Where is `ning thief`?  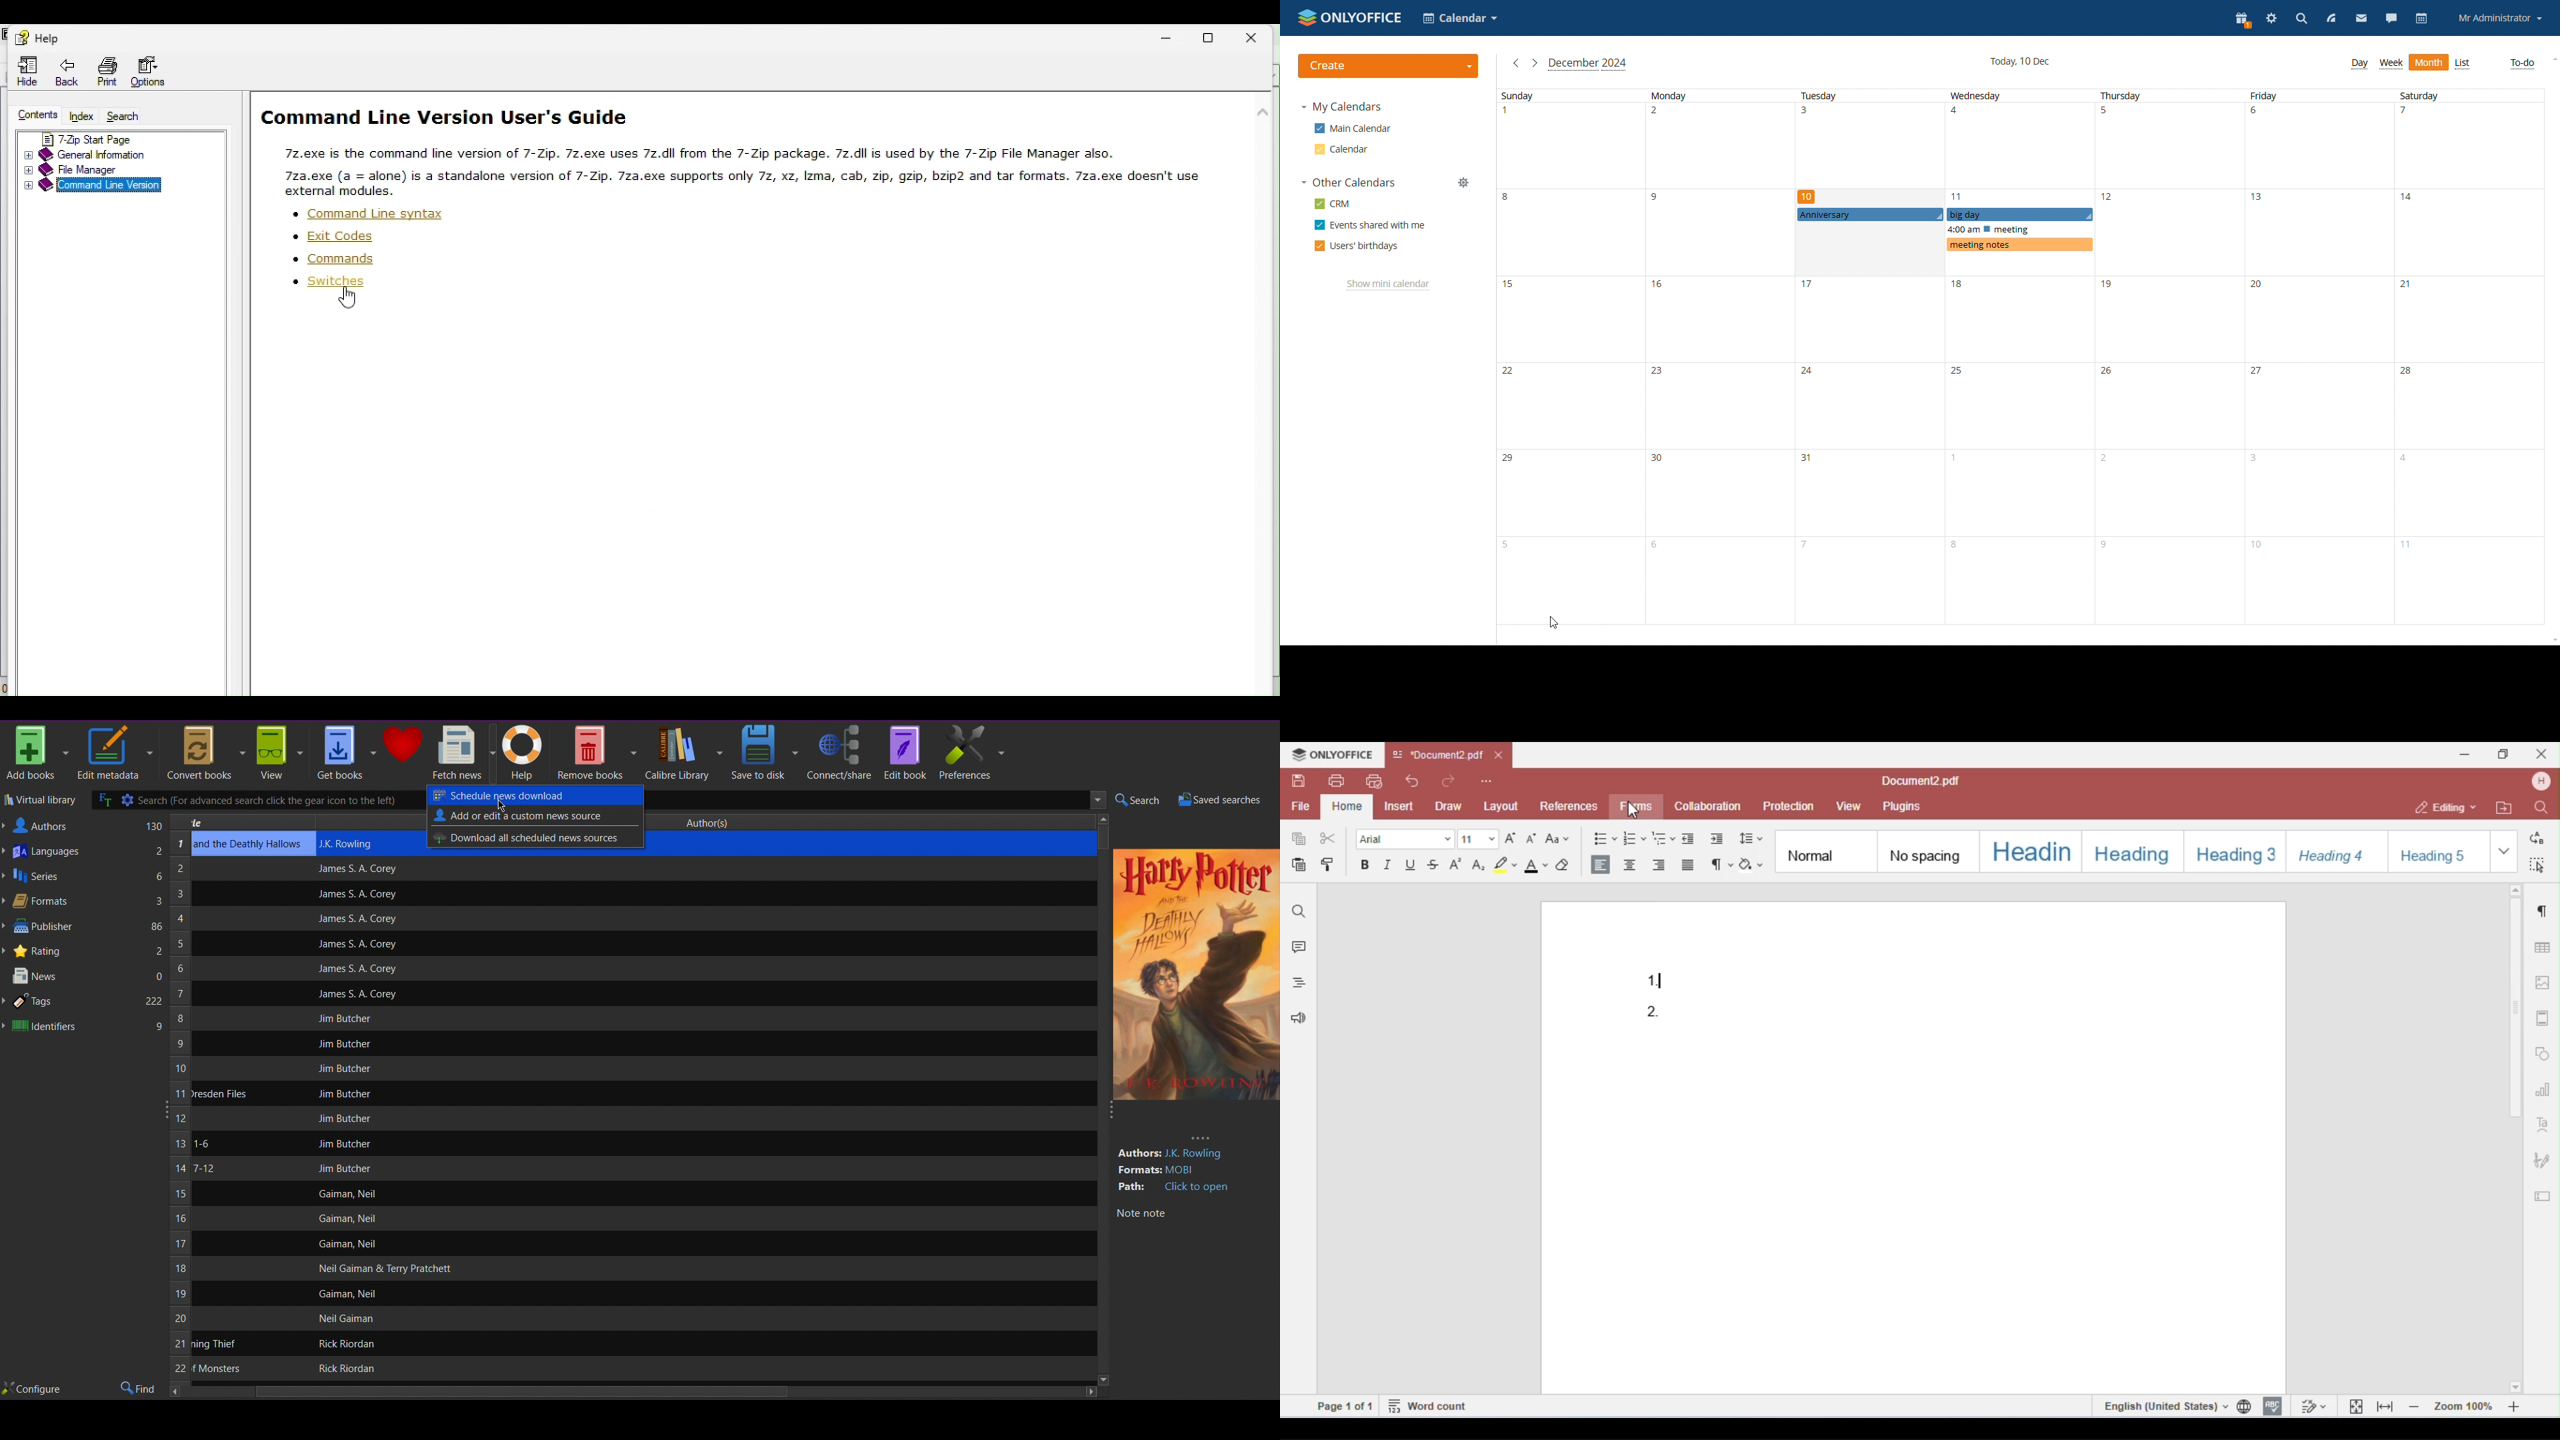 ning thief is located at coordinates (216, 1345).